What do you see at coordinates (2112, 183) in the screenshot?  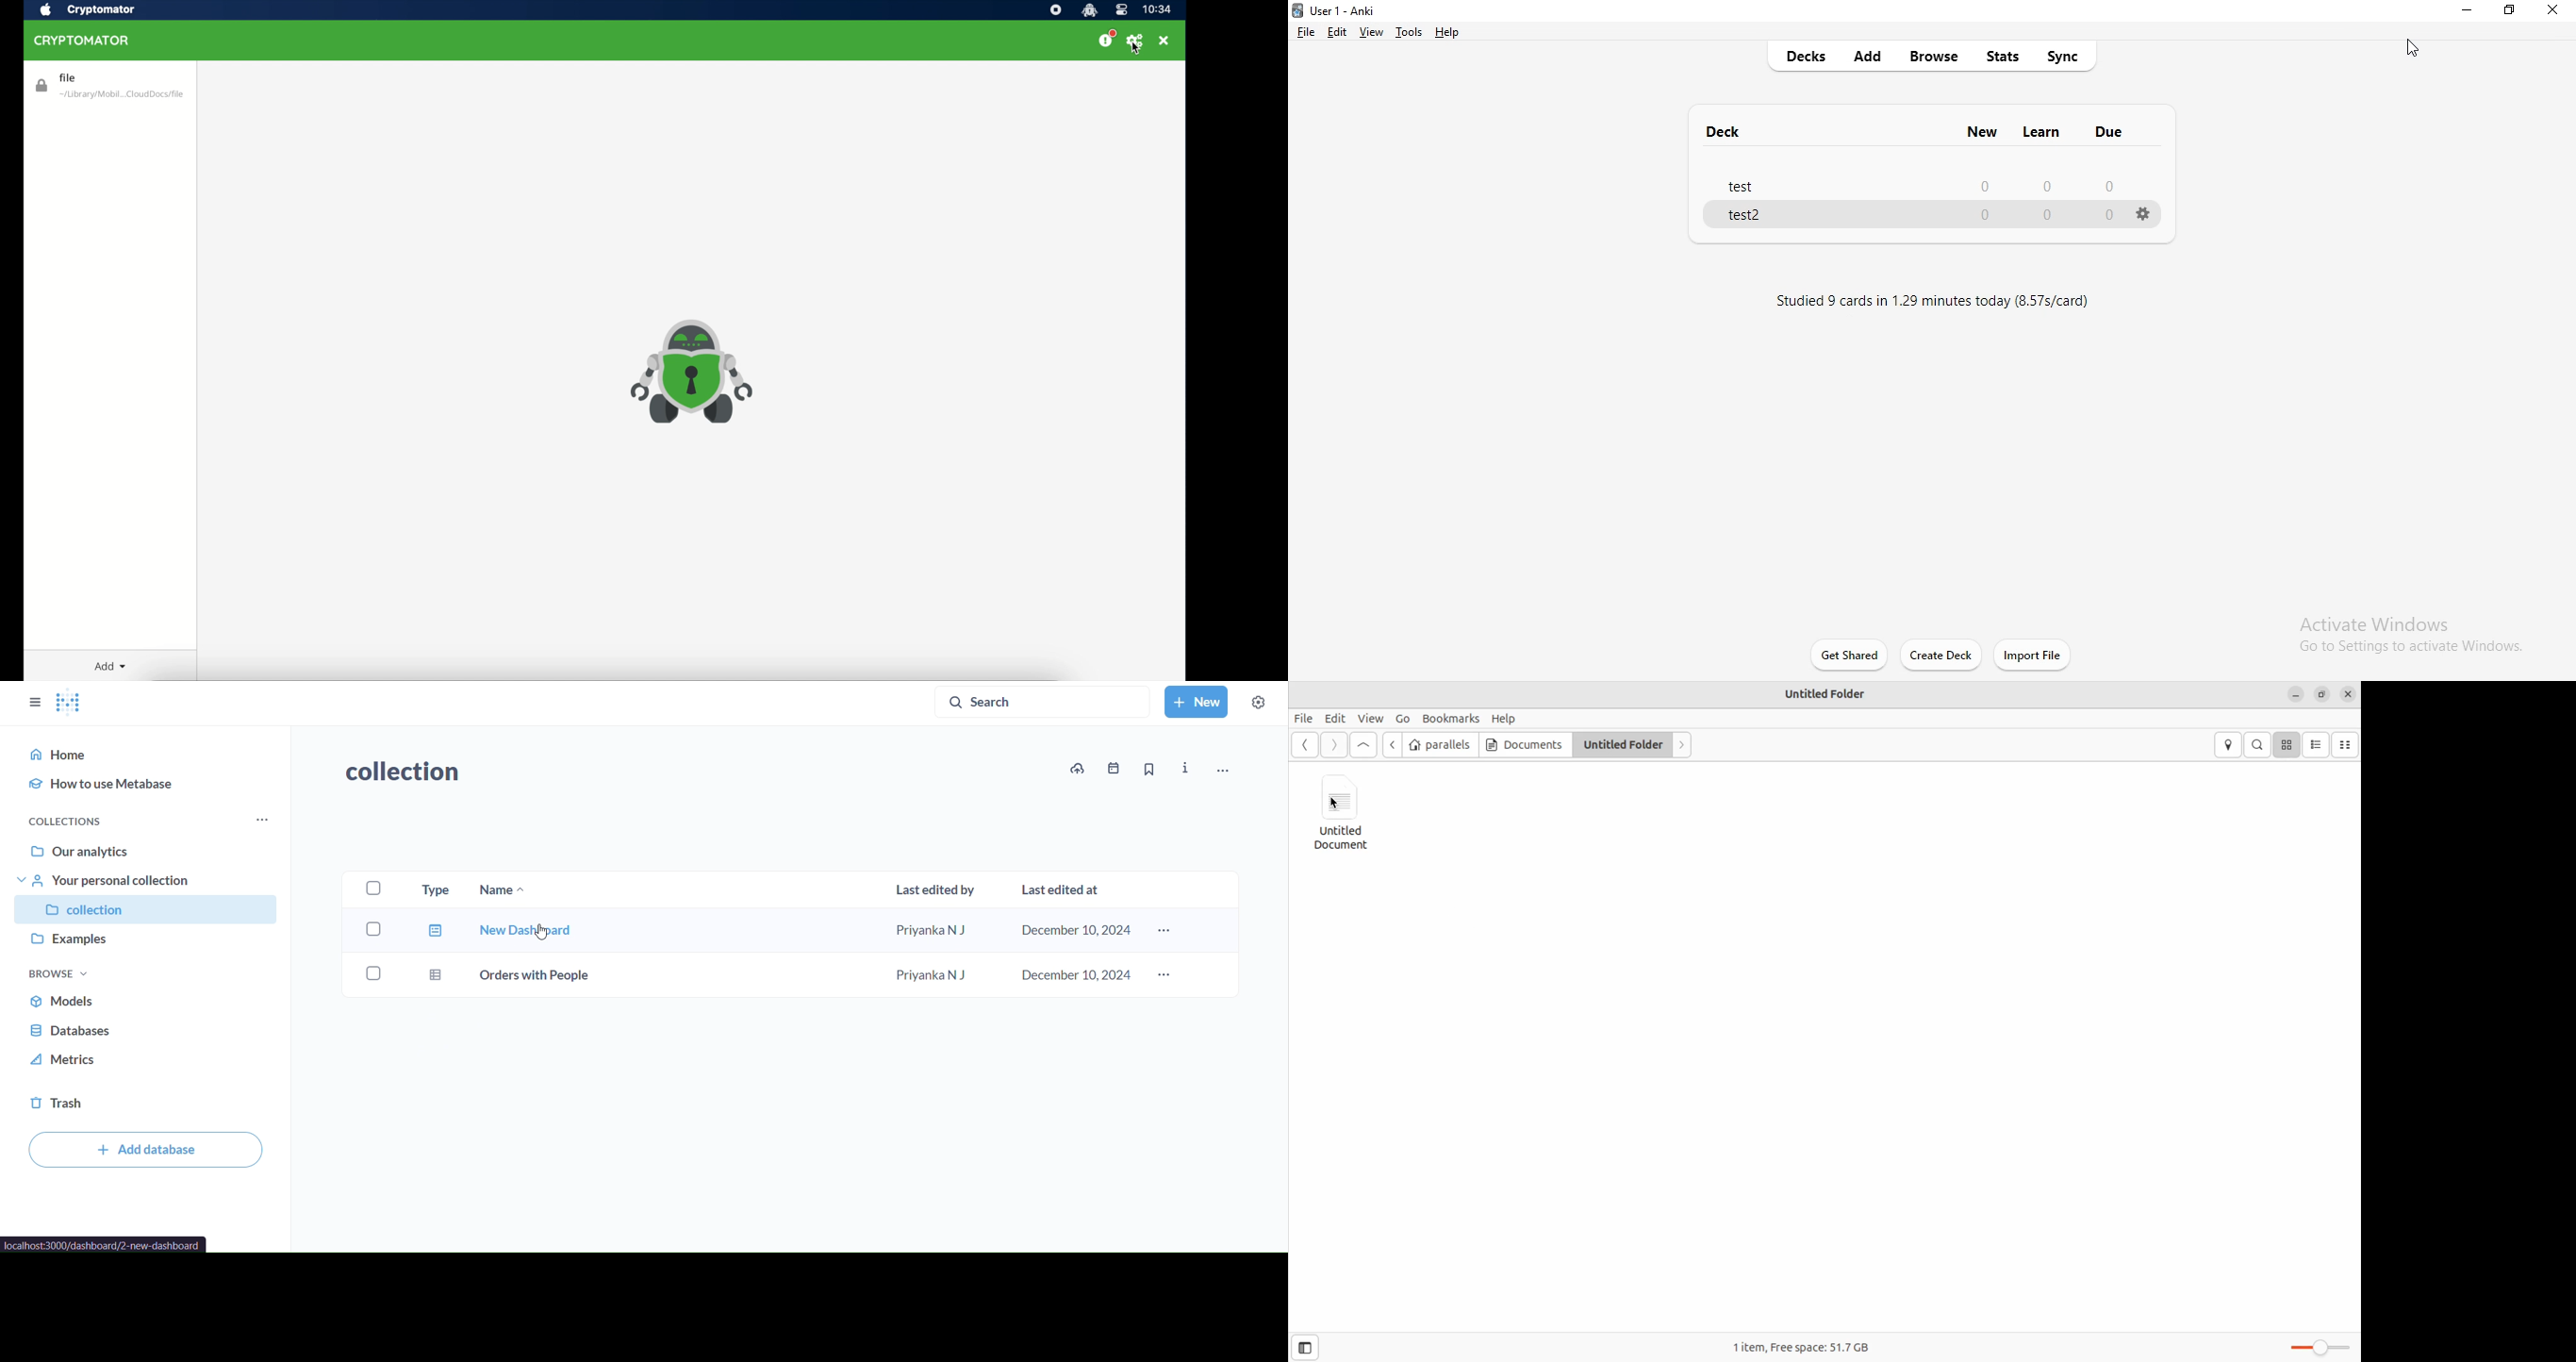 I see `0` at bounding box center [2112, 183].